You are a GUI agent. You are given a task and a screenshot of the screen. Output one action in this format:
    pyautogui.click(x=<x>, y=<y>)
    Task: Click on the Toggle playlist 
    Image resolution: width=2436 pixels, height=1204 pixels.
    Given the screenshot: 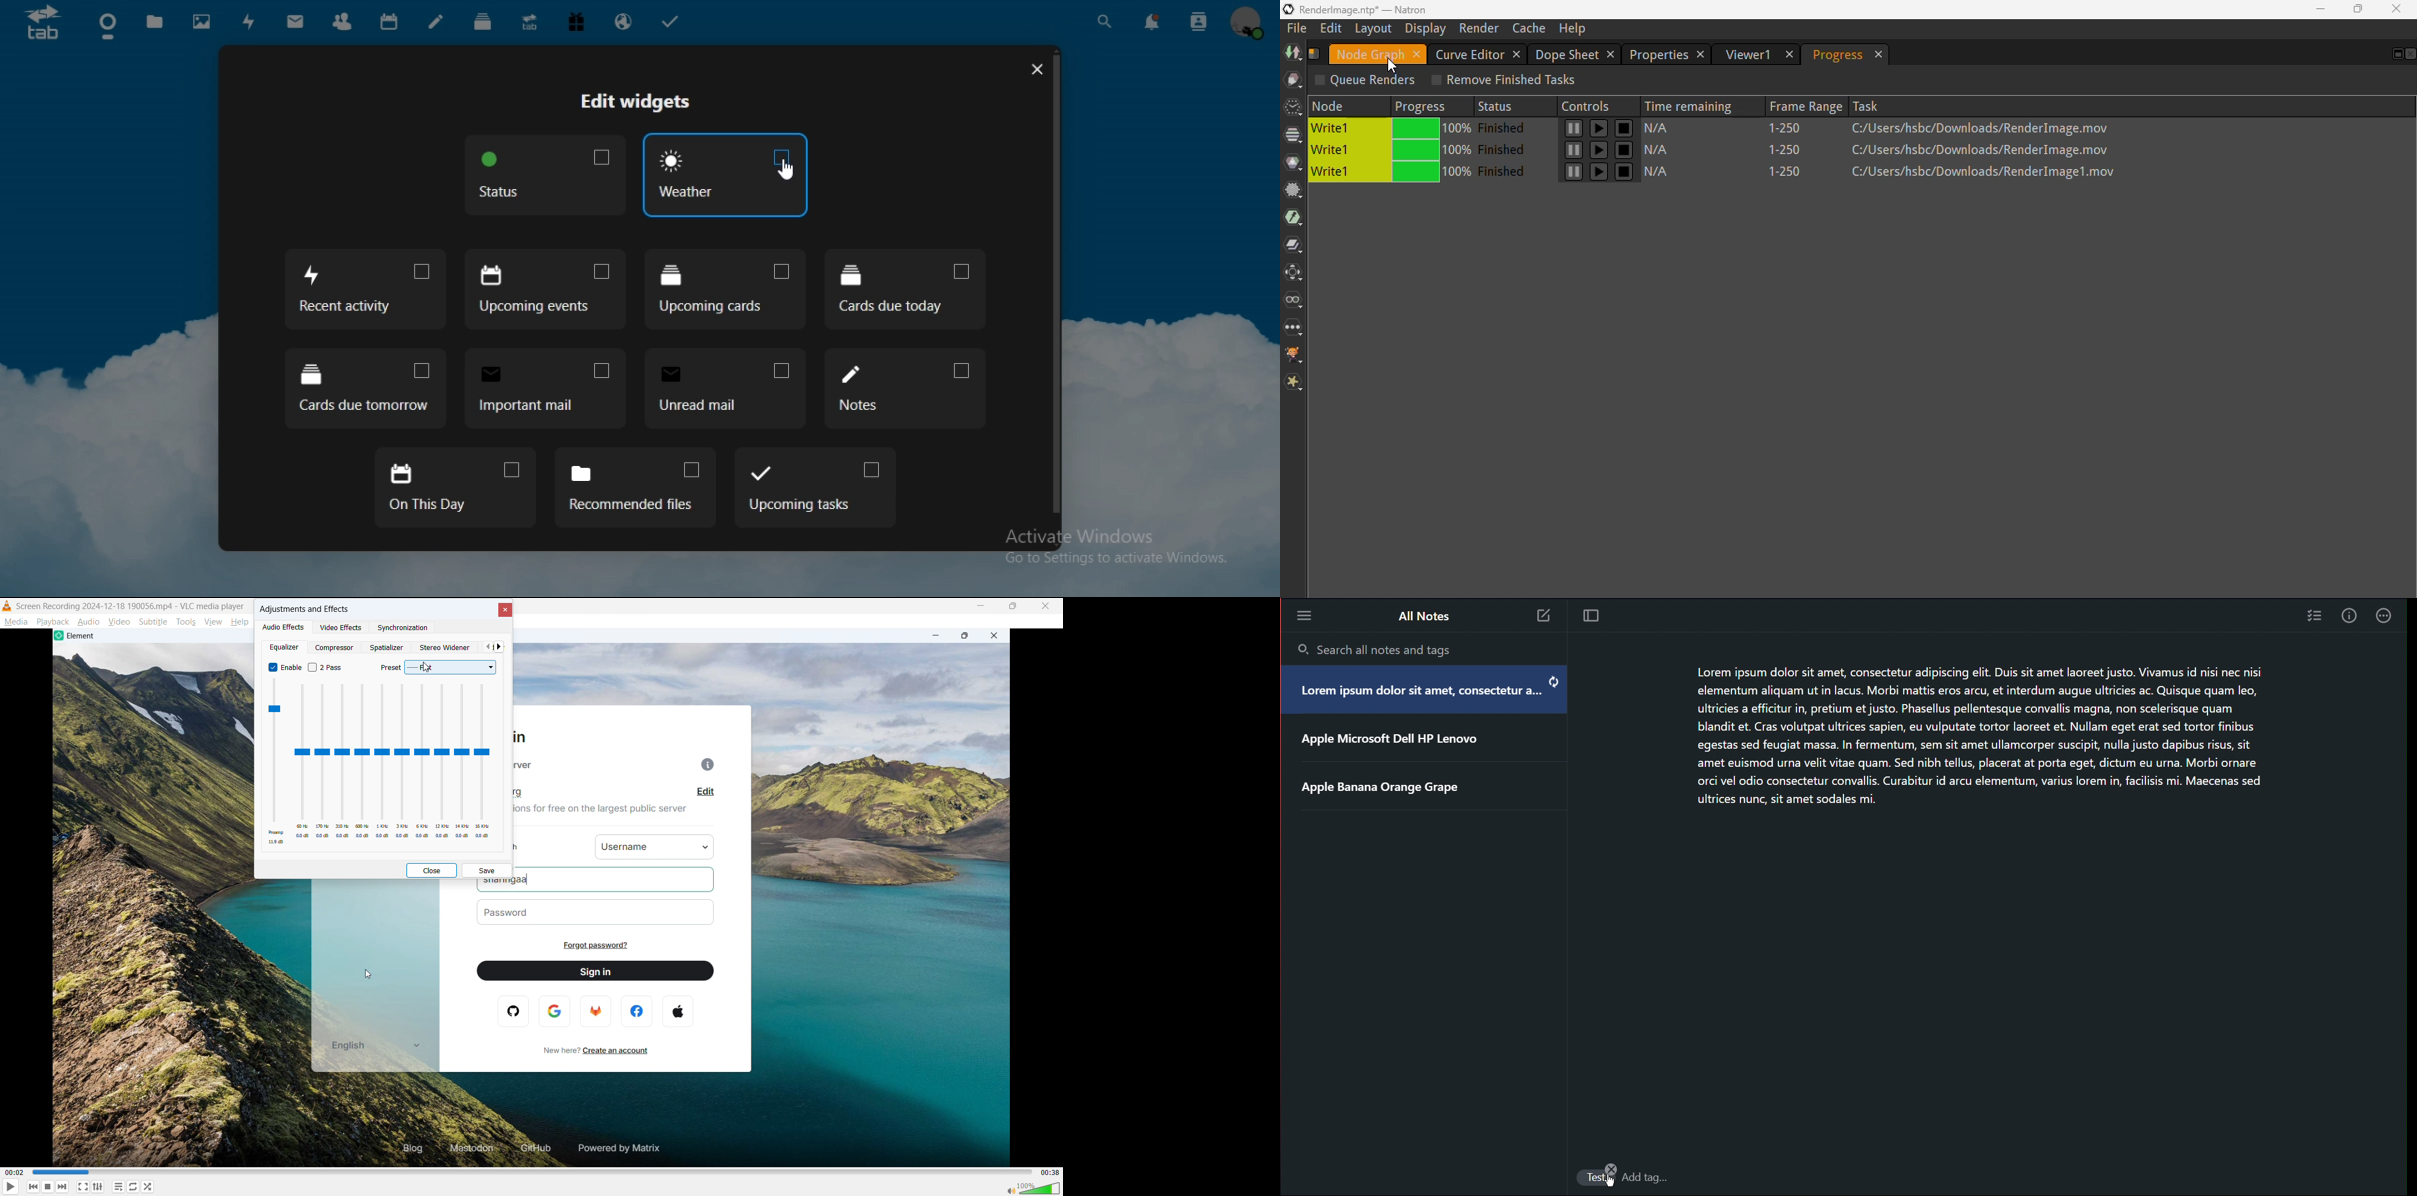 What is the action you would take?
    pyautogui.click(x=118, y=1187)
    